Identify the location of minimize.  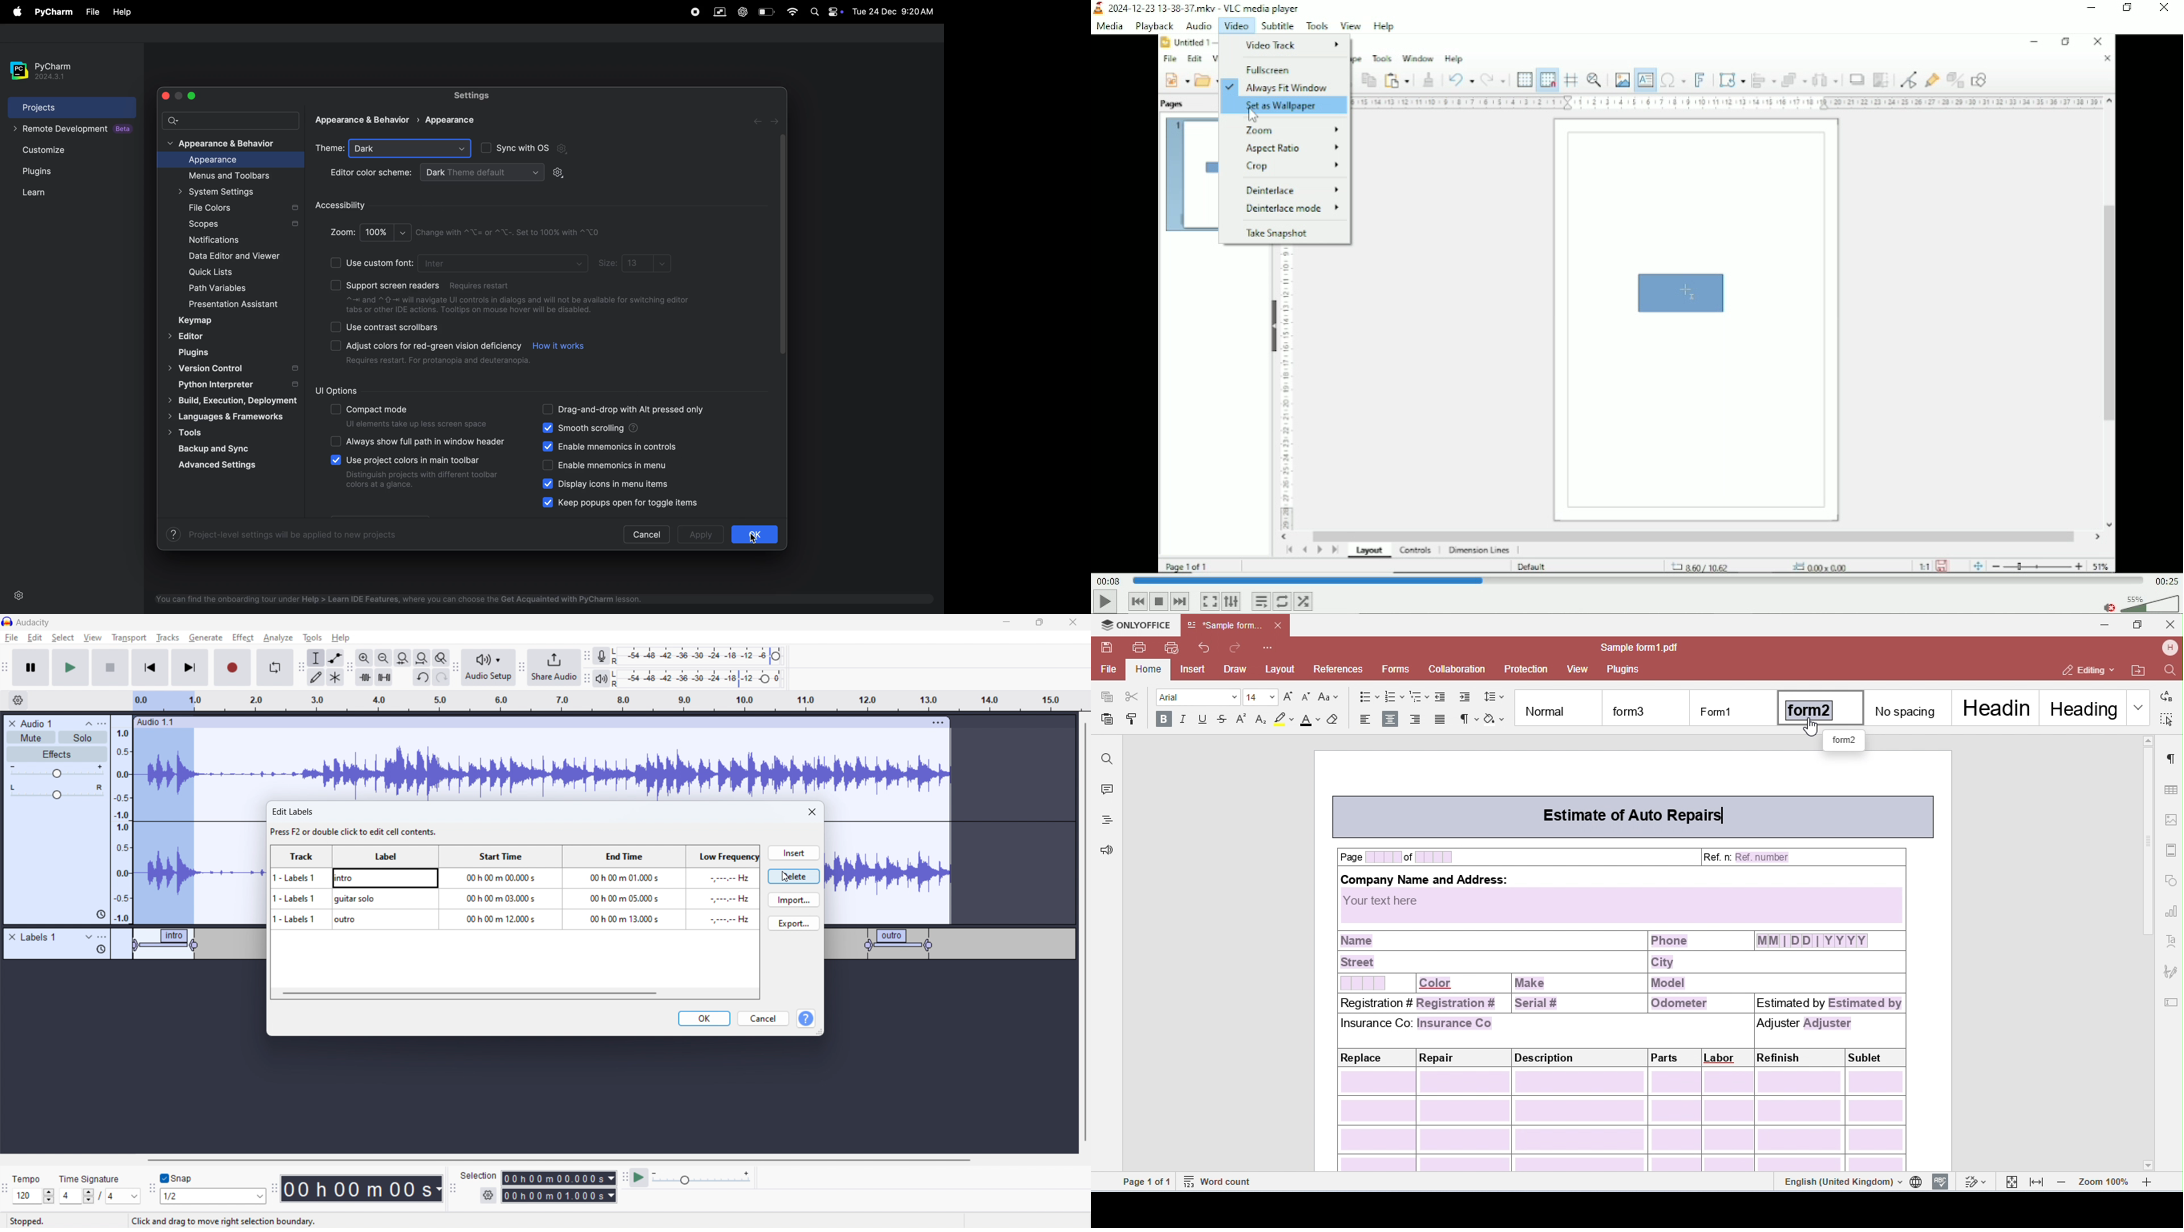
(1006, 623).